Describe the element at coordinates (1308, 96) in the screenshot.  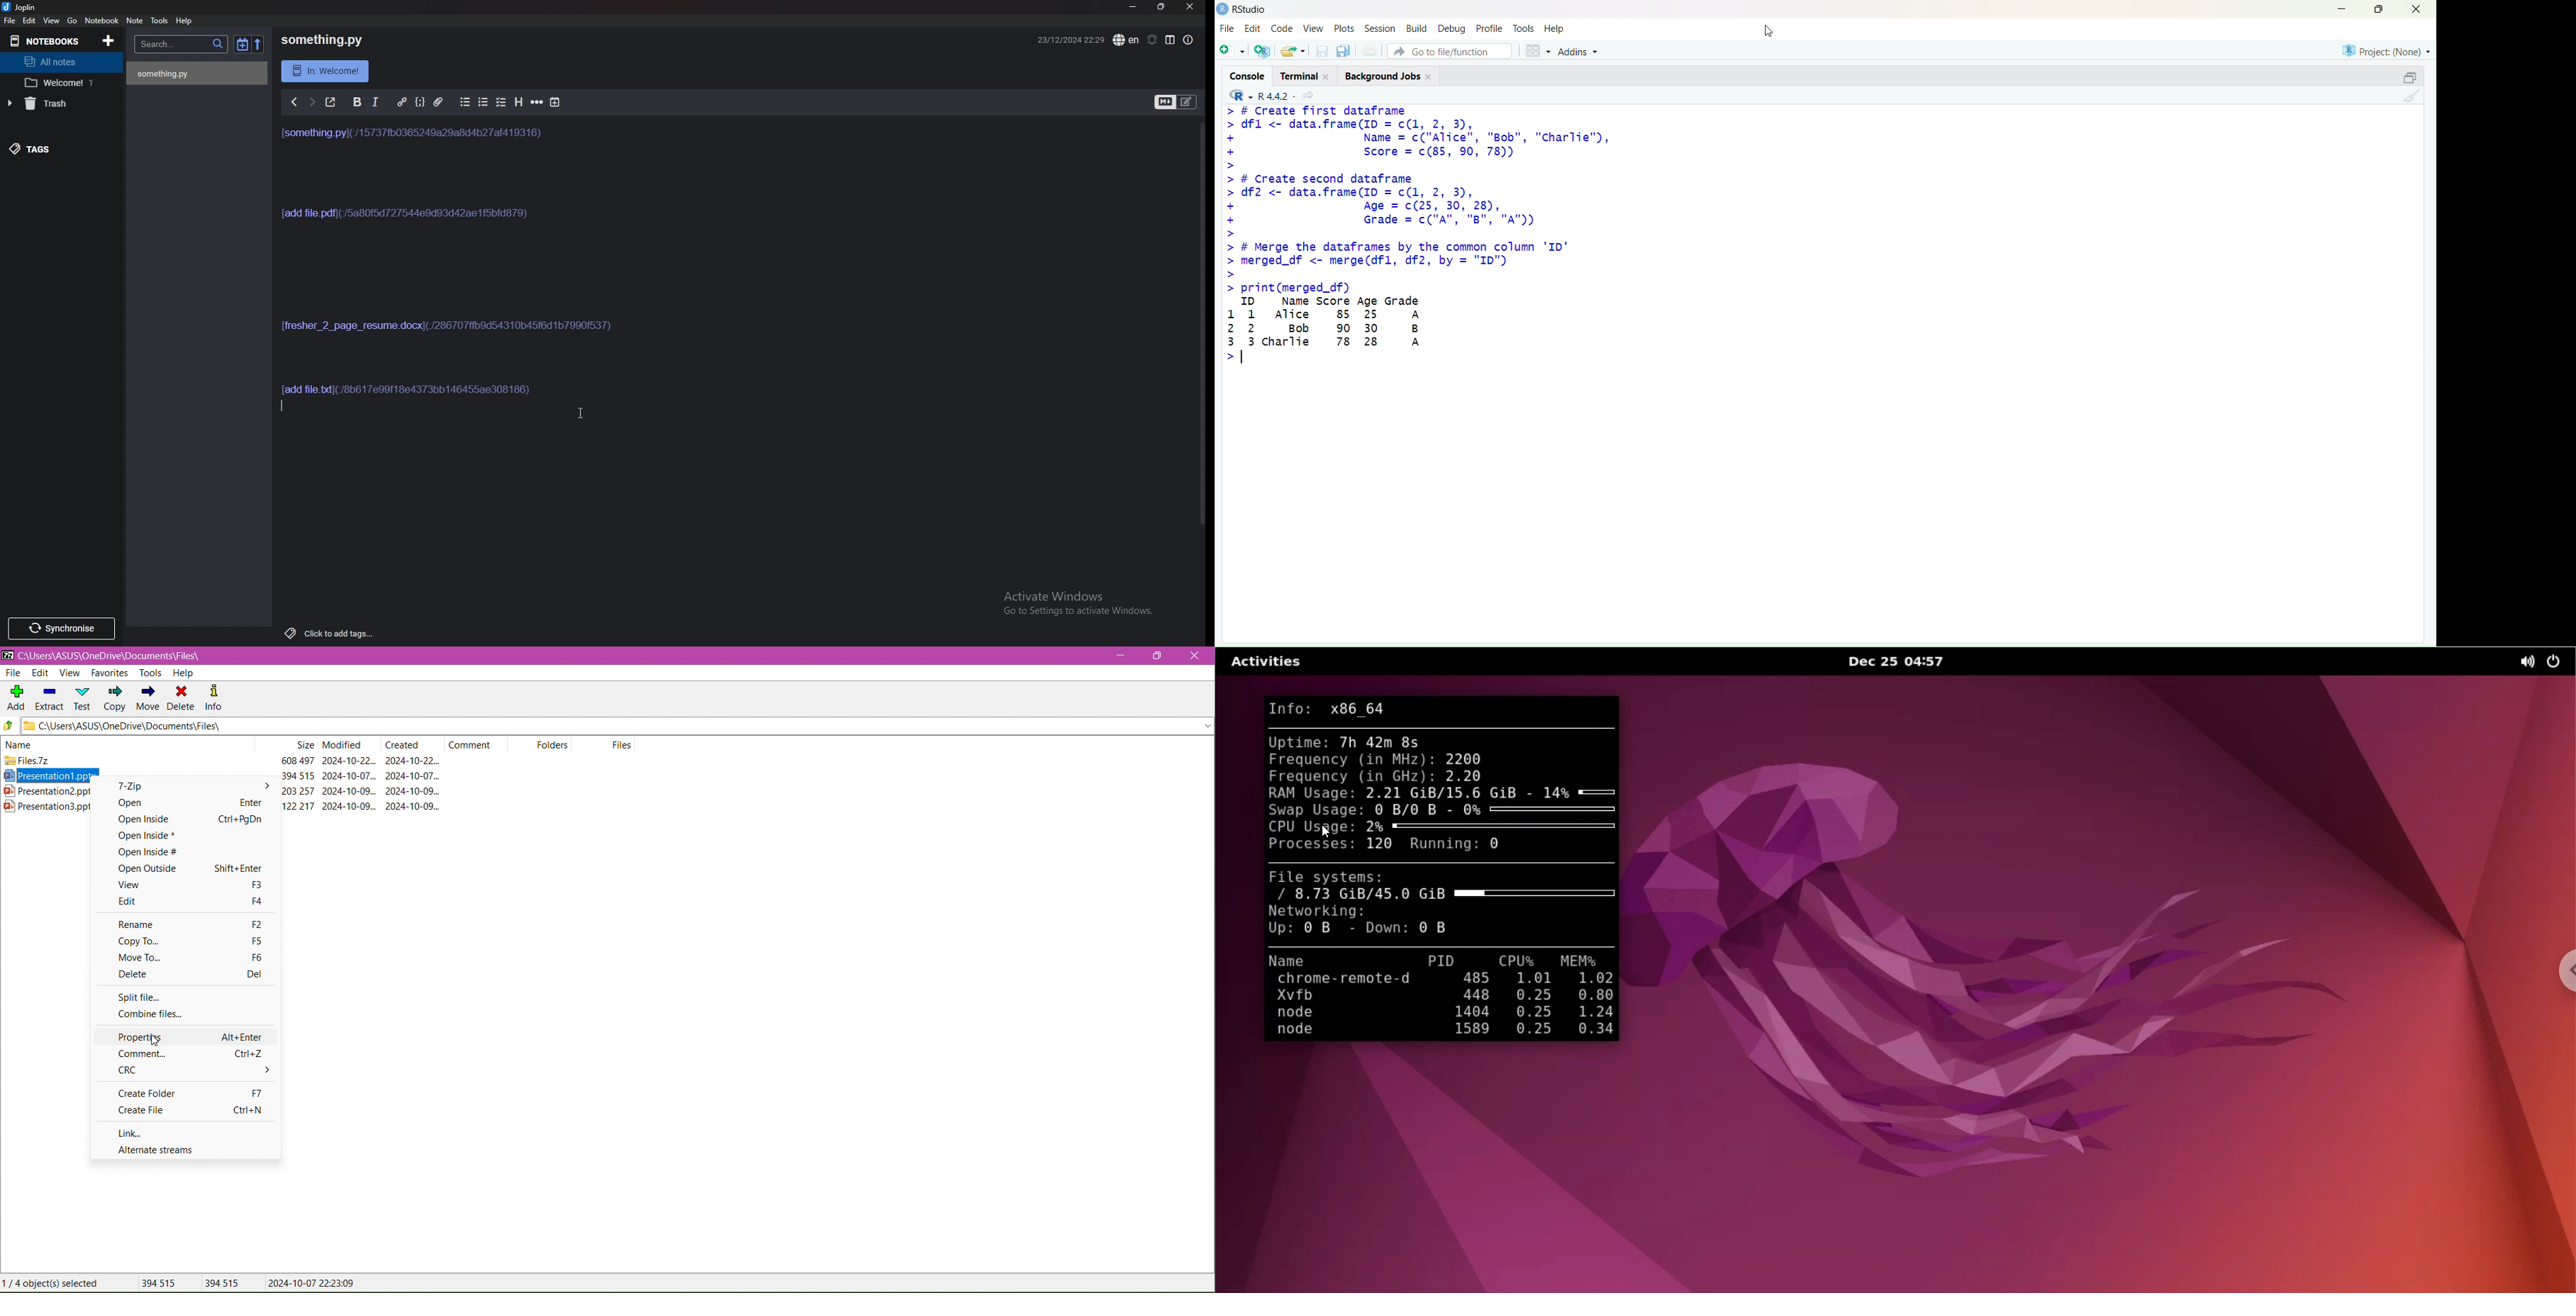
I see `share current directory` at that location.